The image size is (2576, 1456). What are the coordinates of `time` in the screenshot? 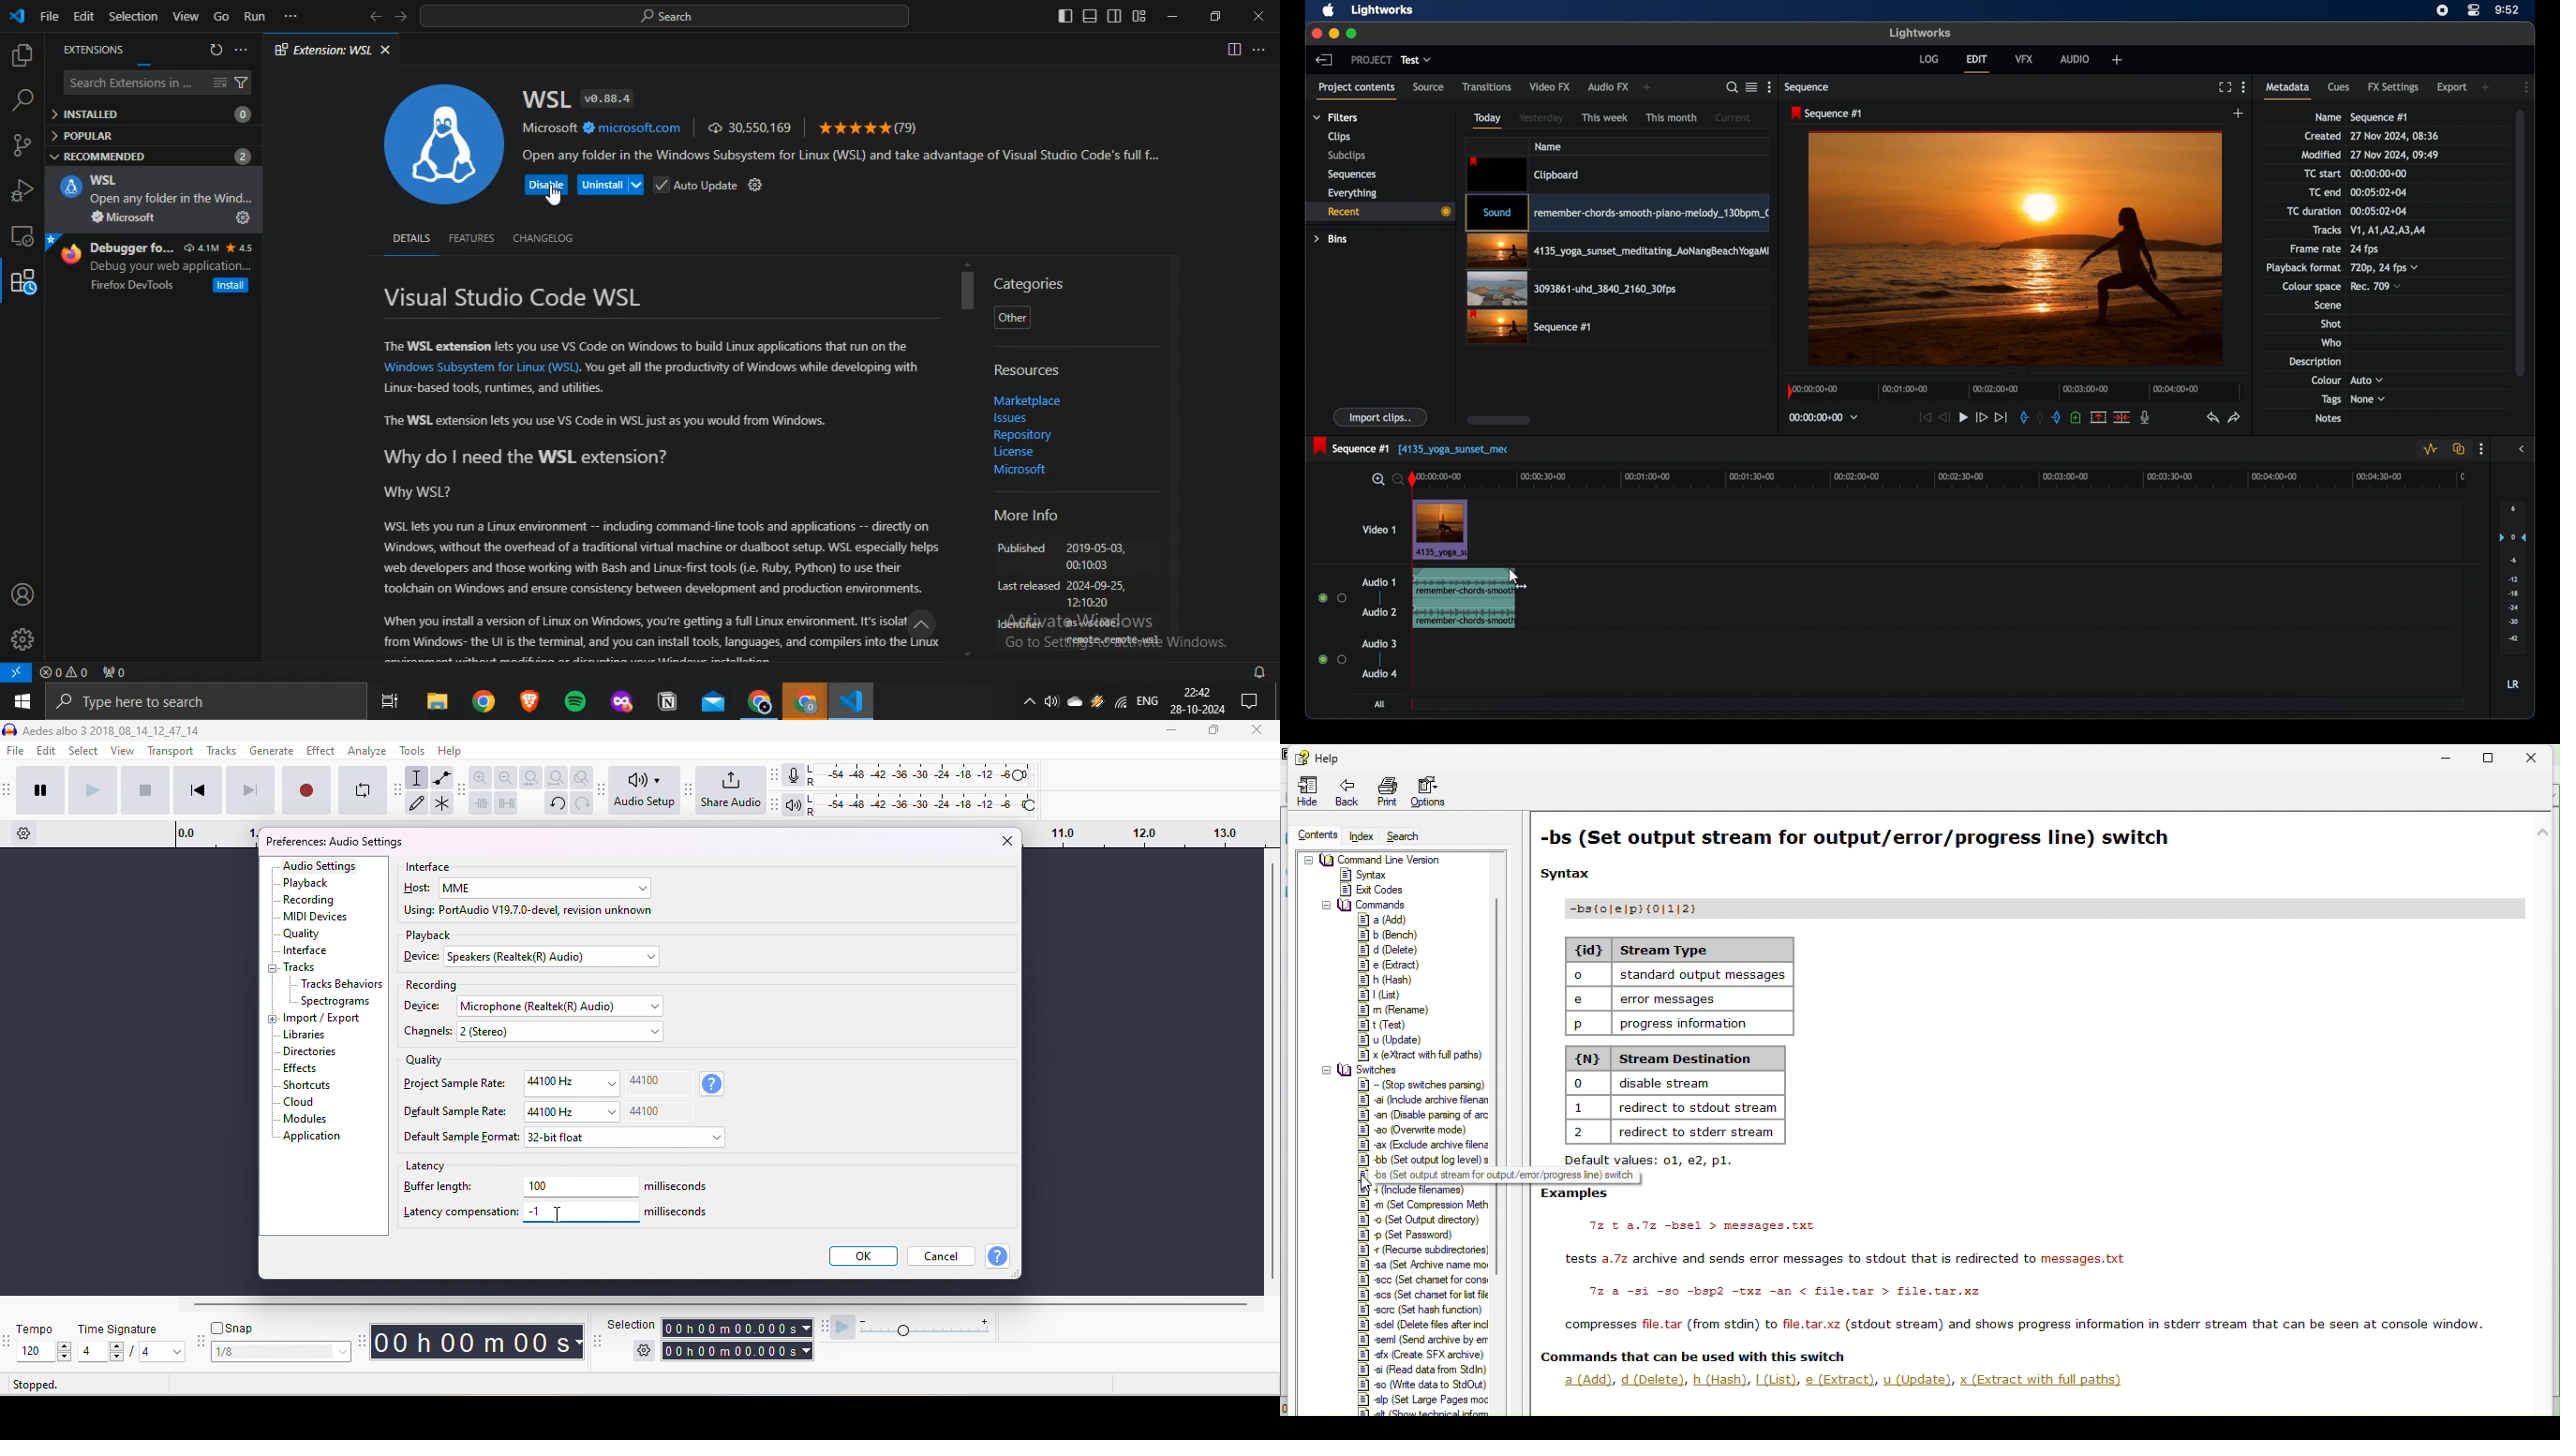 It's located at (2507, 9).